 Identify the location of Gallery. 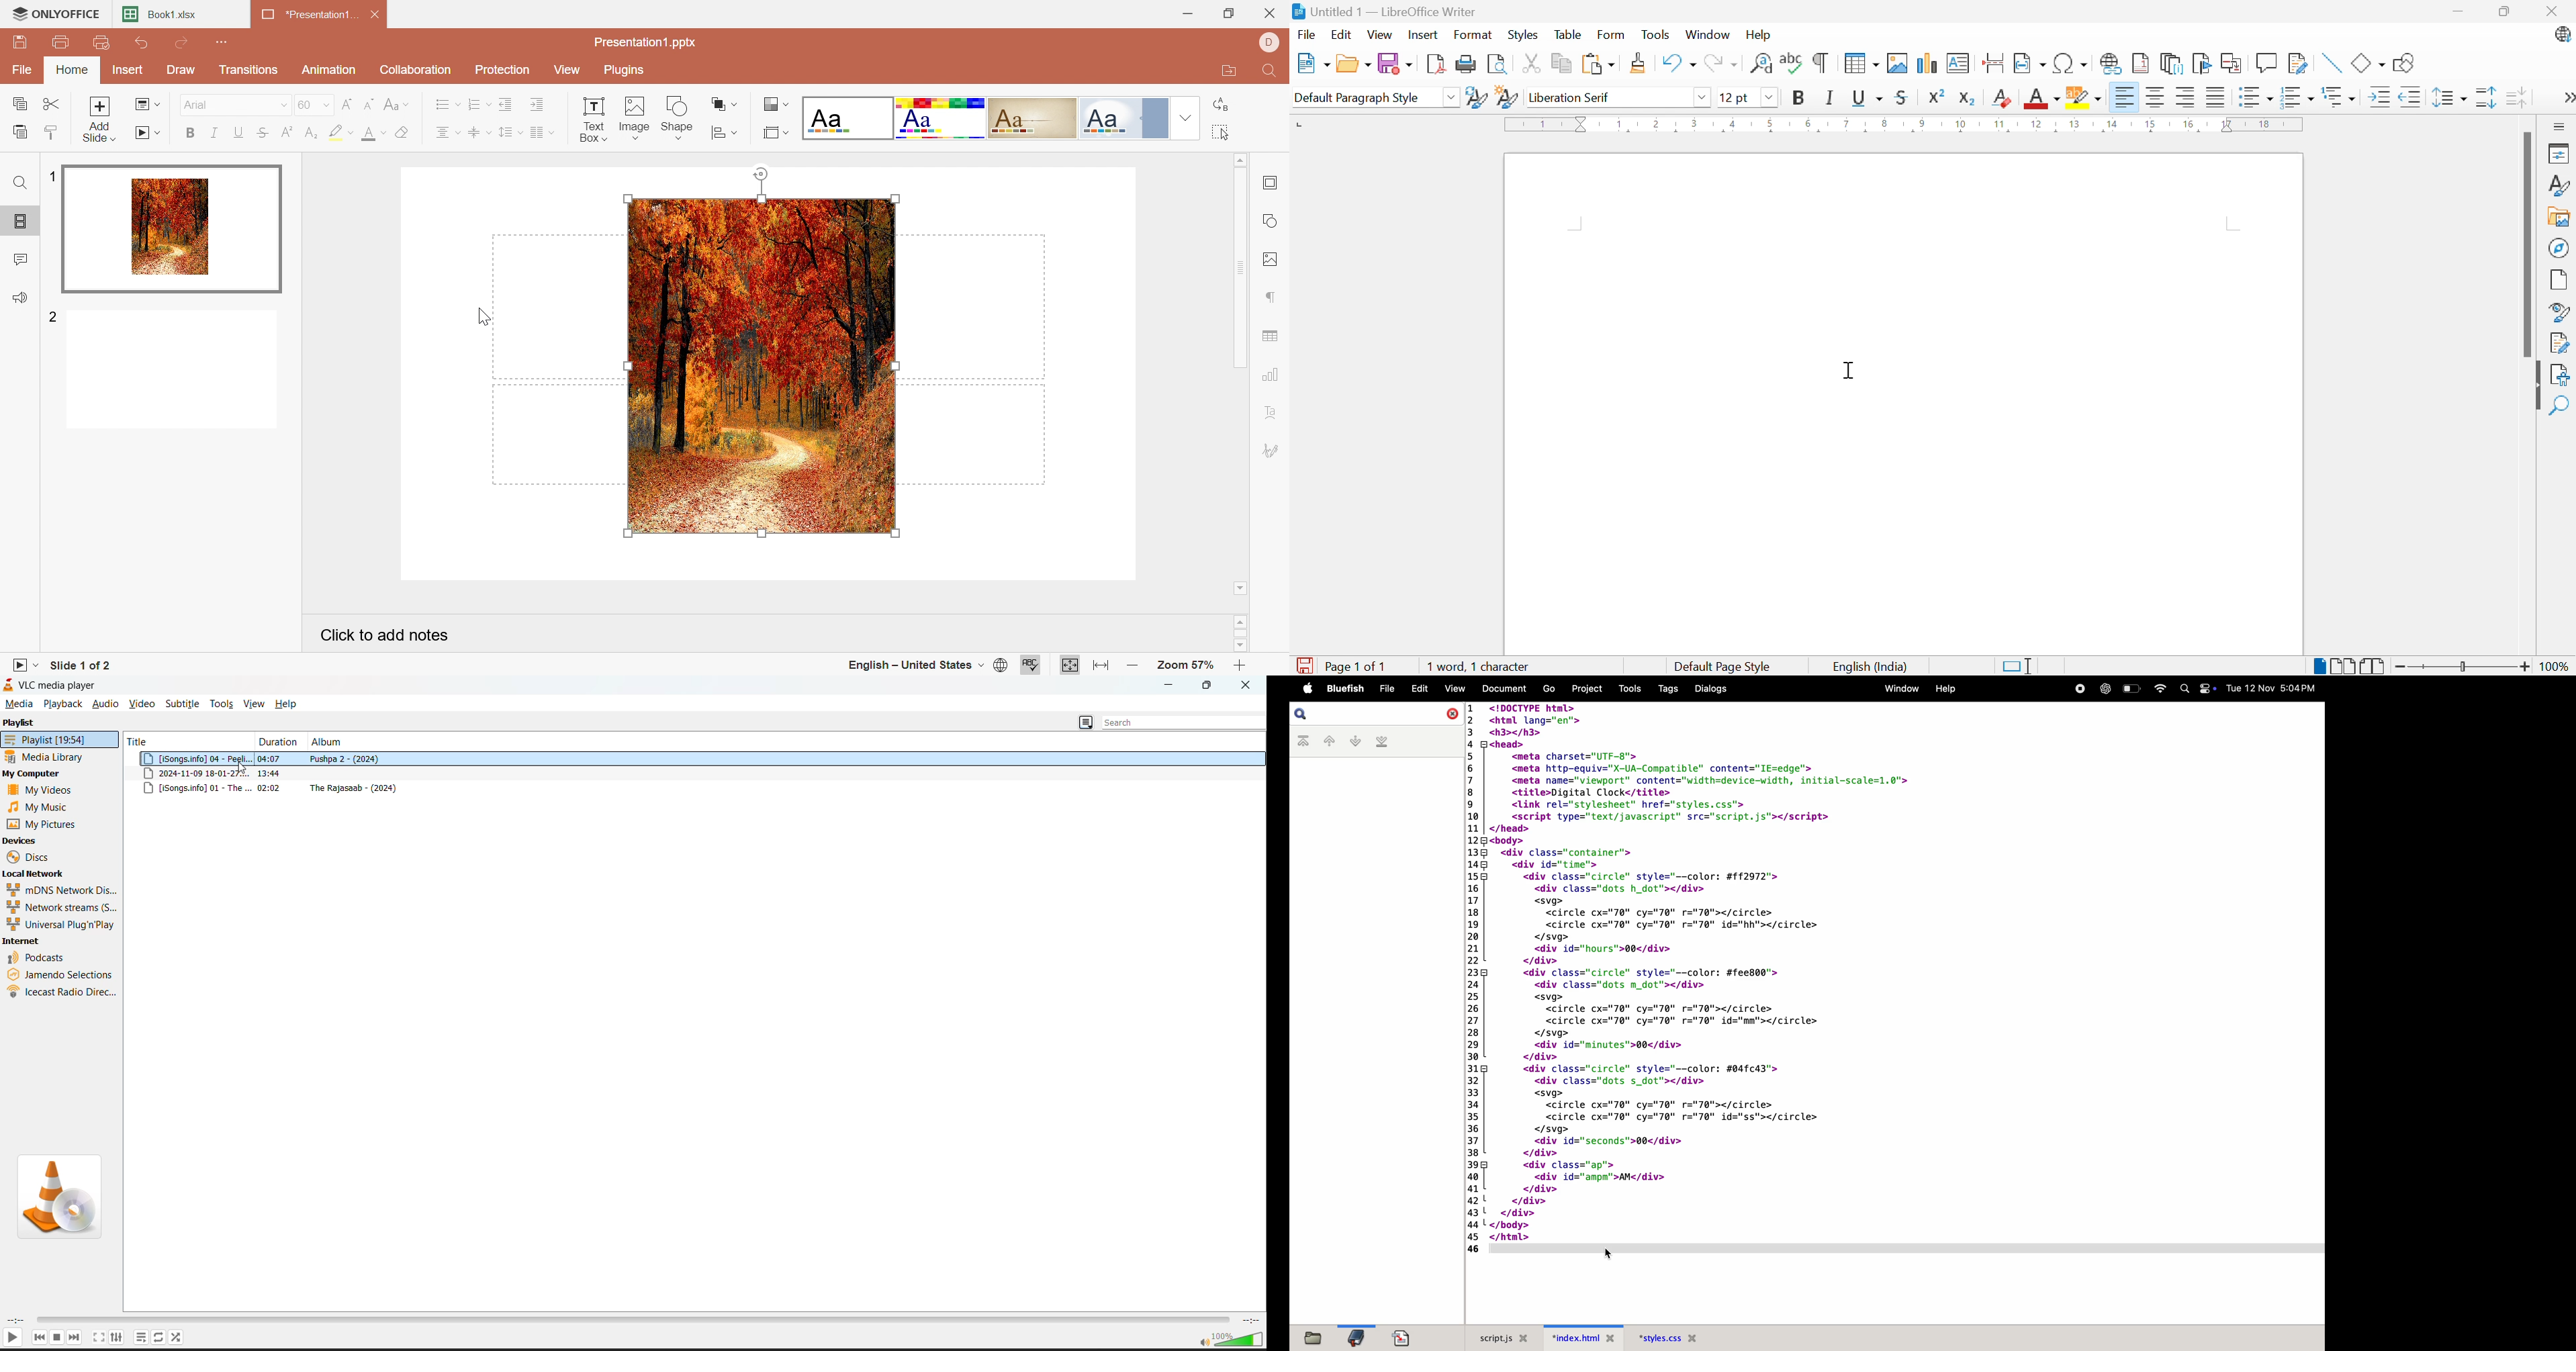
(2557, 216).